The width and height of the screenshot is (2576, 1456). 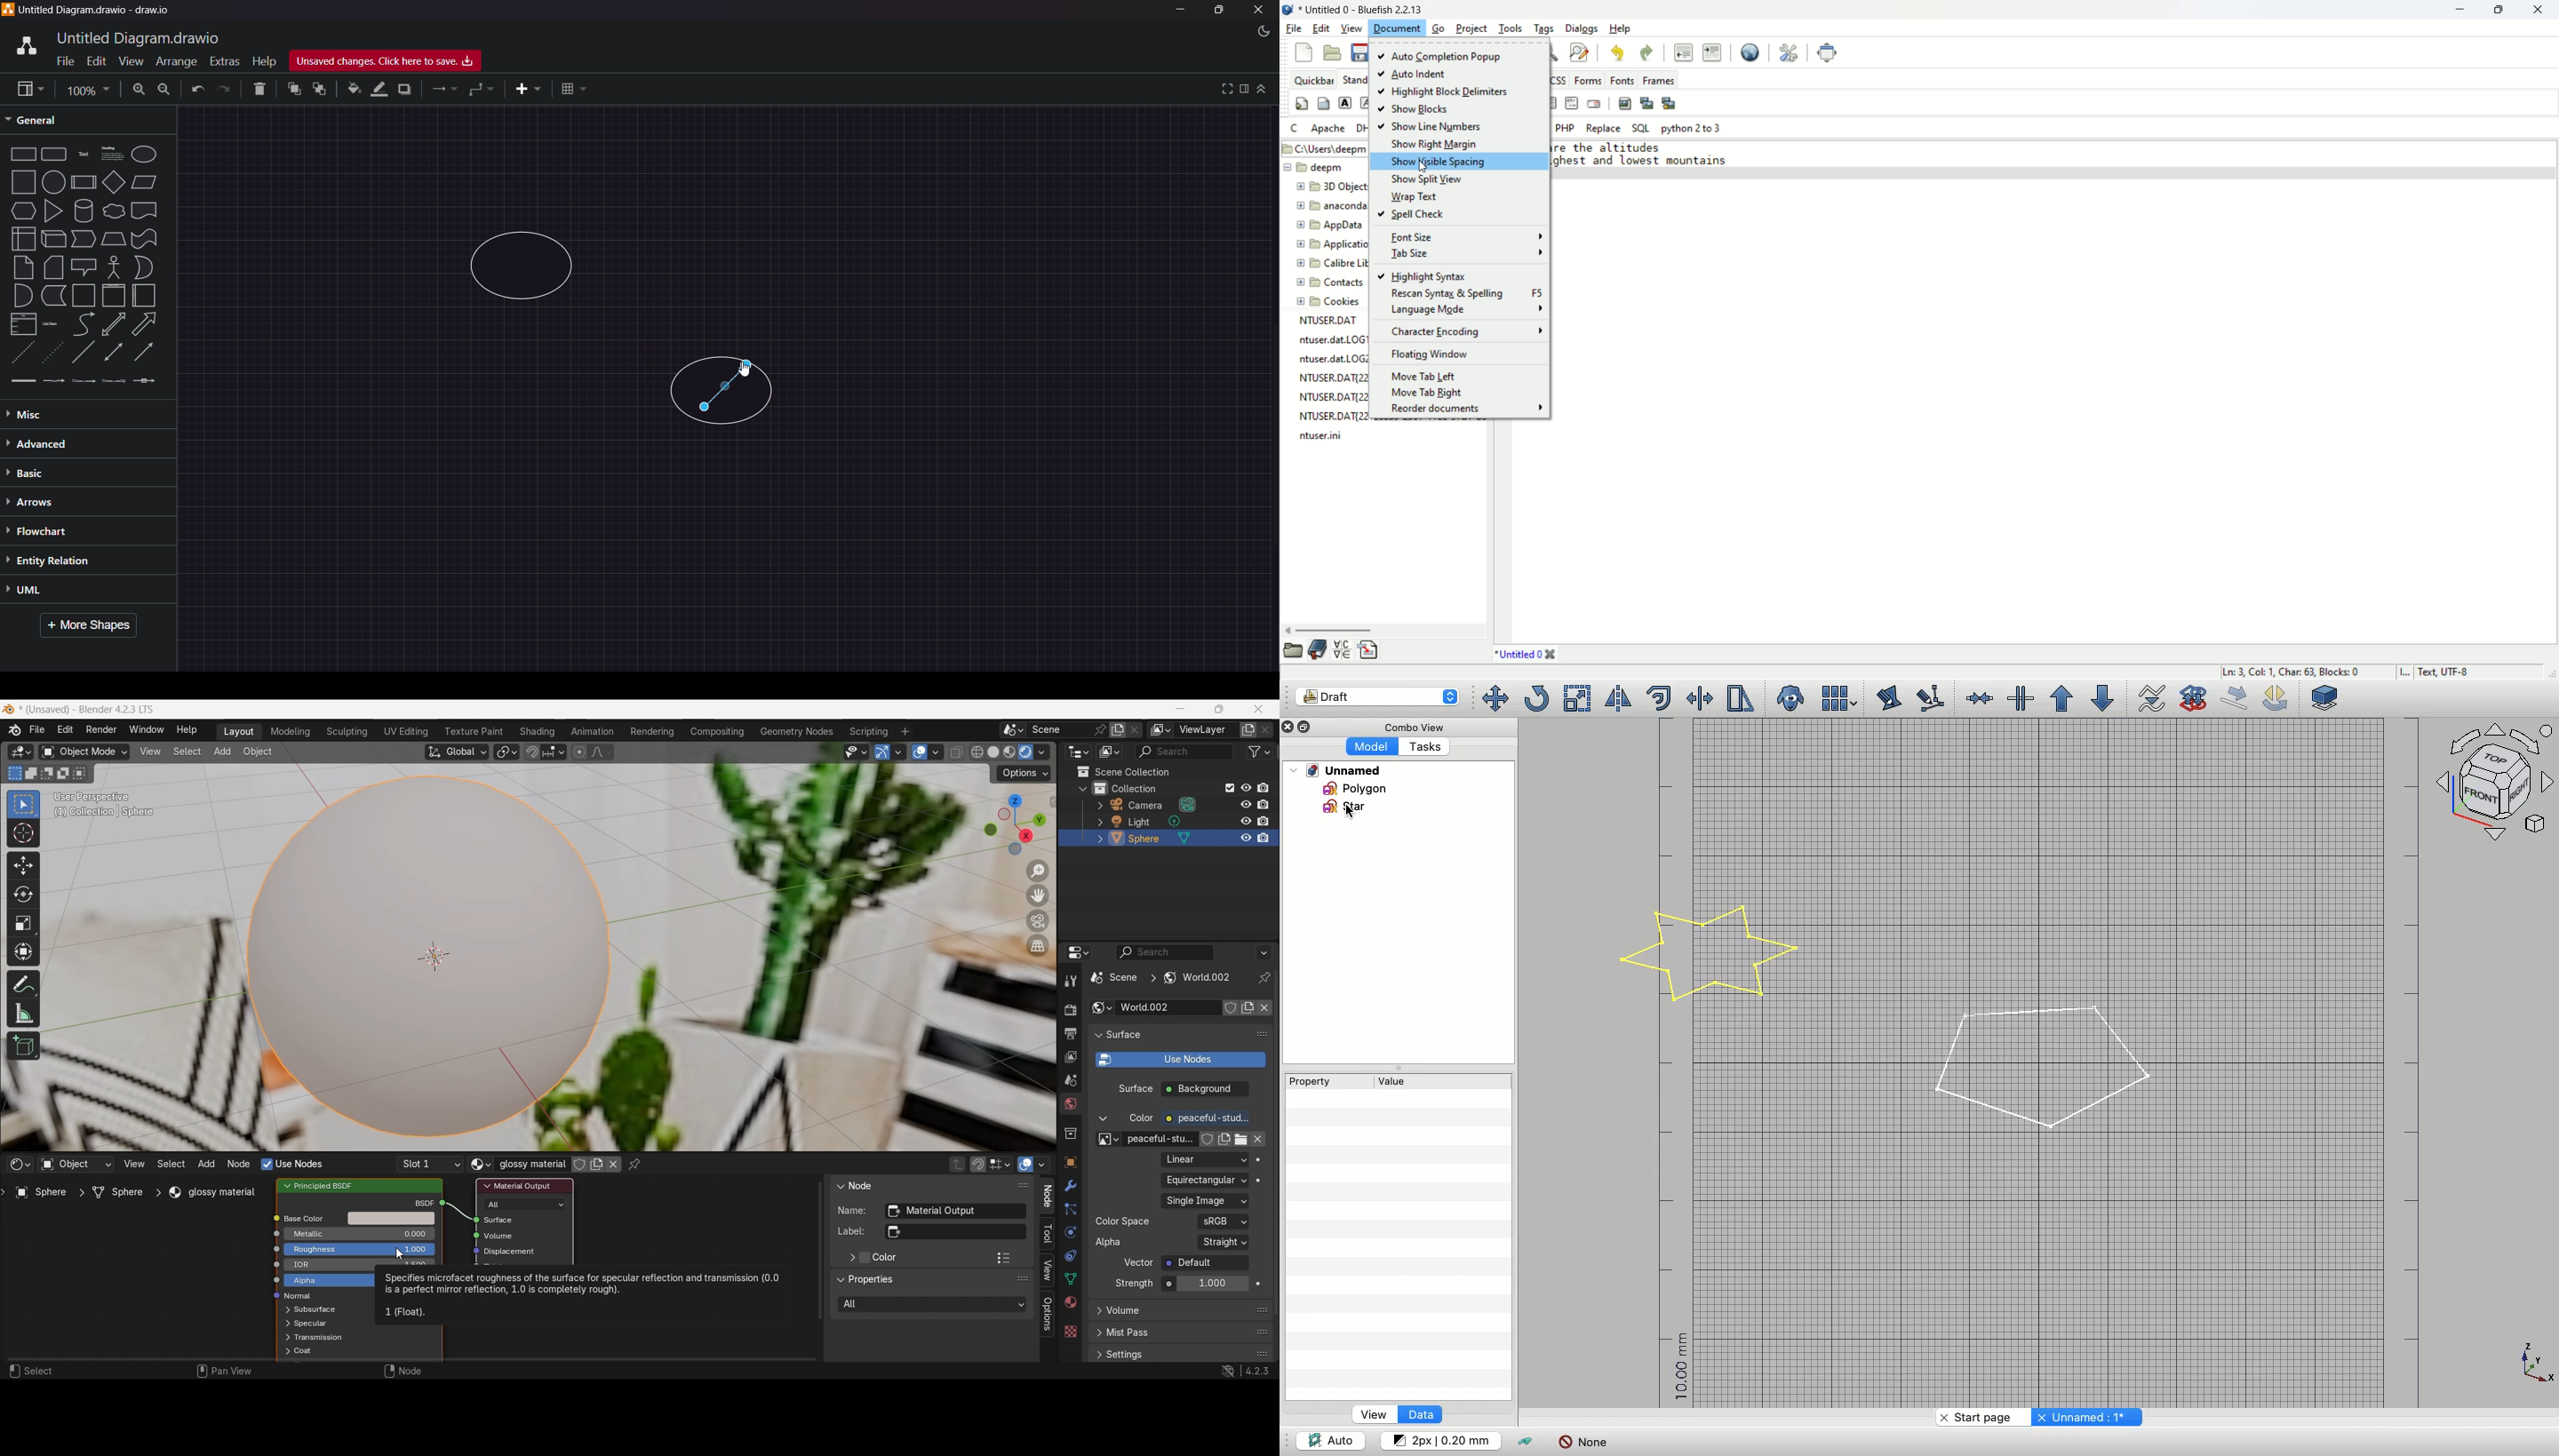 What do you see at coordinates (20, 1164) in the screenshot?
I see `Editor type` at bounding box center [20, 1164].